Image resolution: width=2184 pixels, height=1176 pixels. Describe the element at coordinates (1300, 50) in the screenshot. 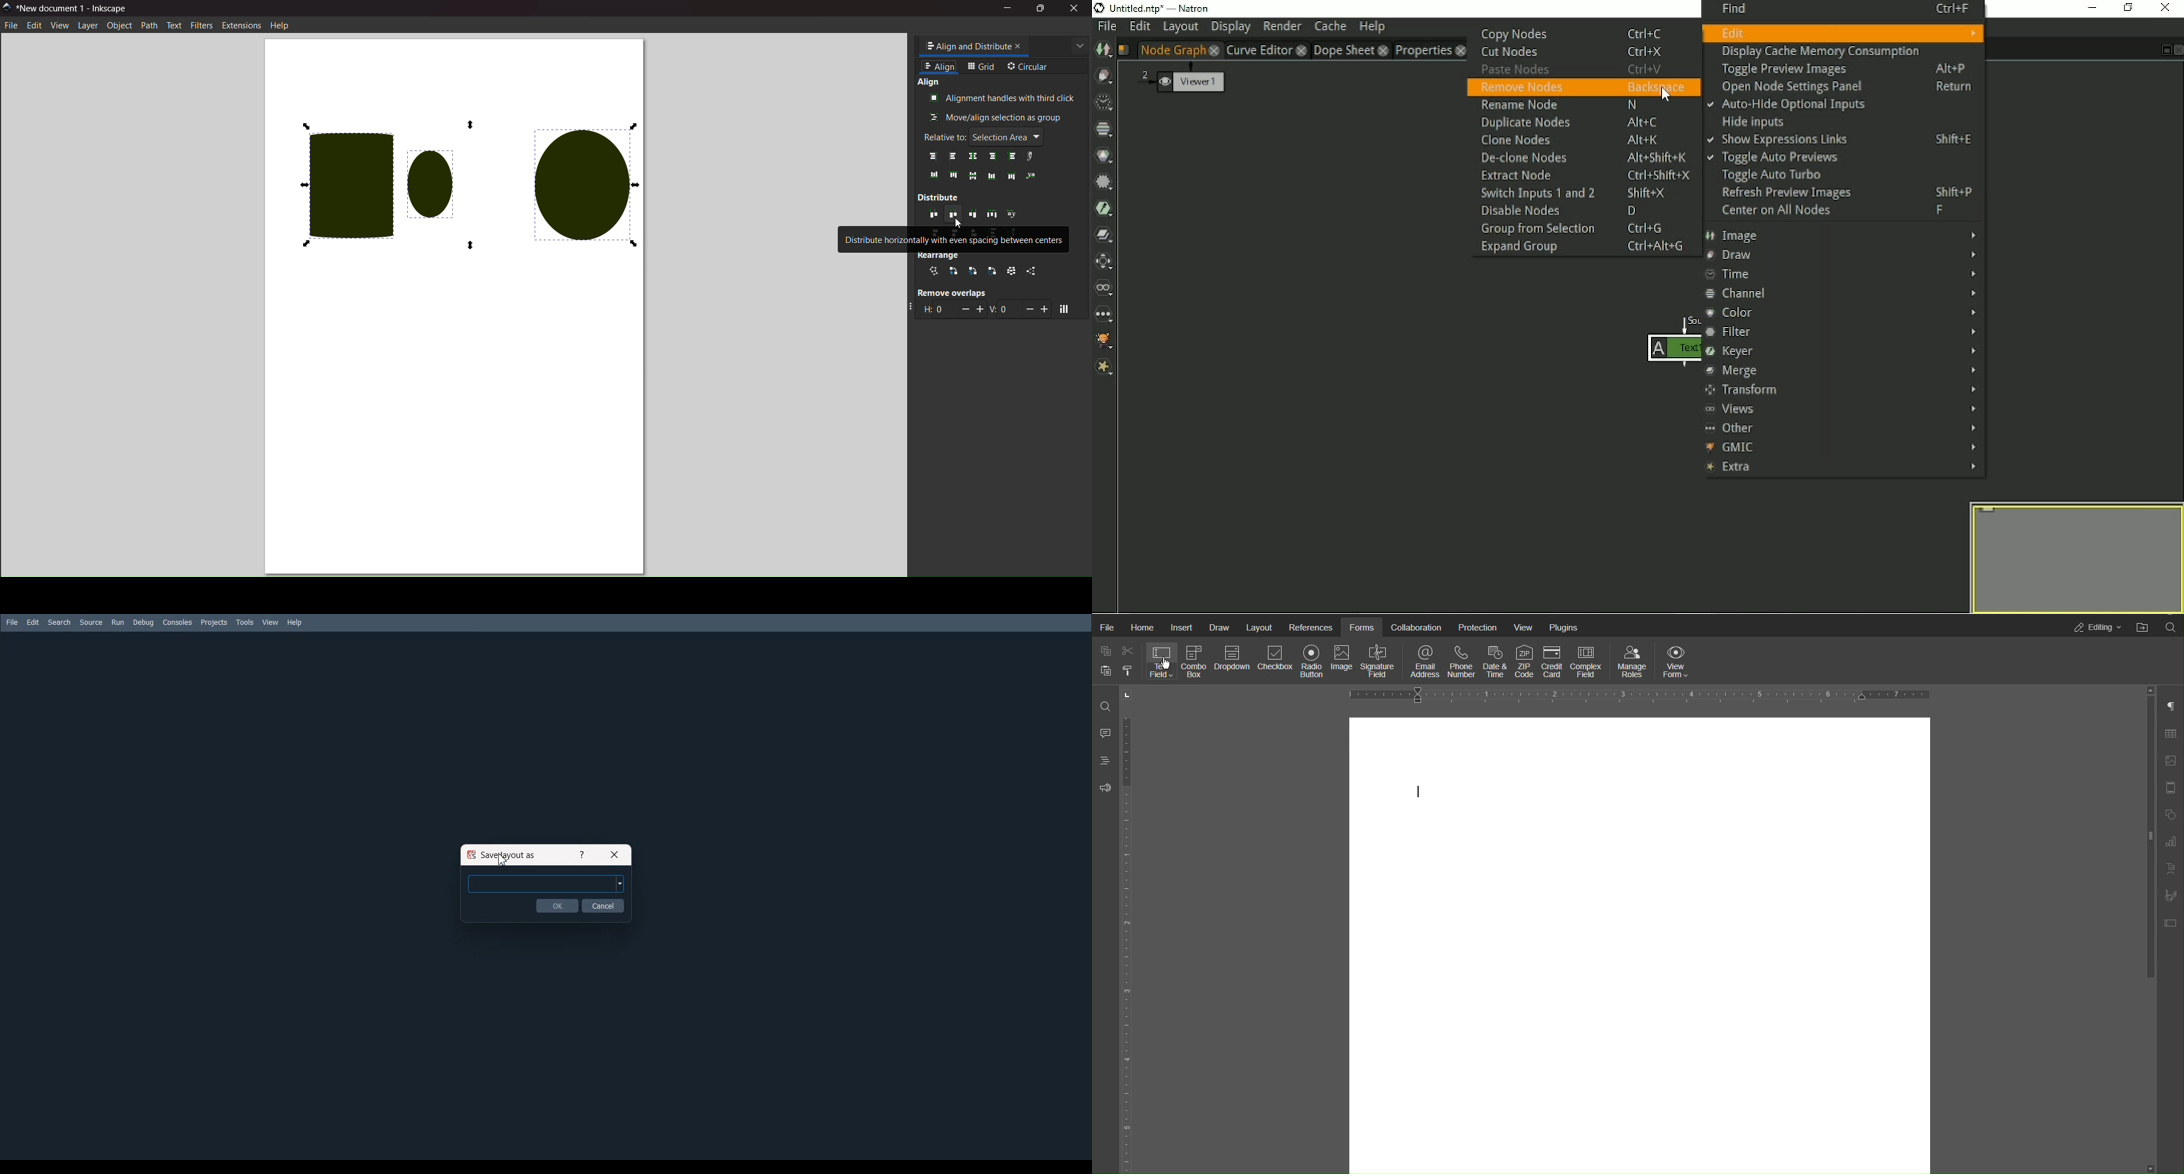

I see `close` at that location.